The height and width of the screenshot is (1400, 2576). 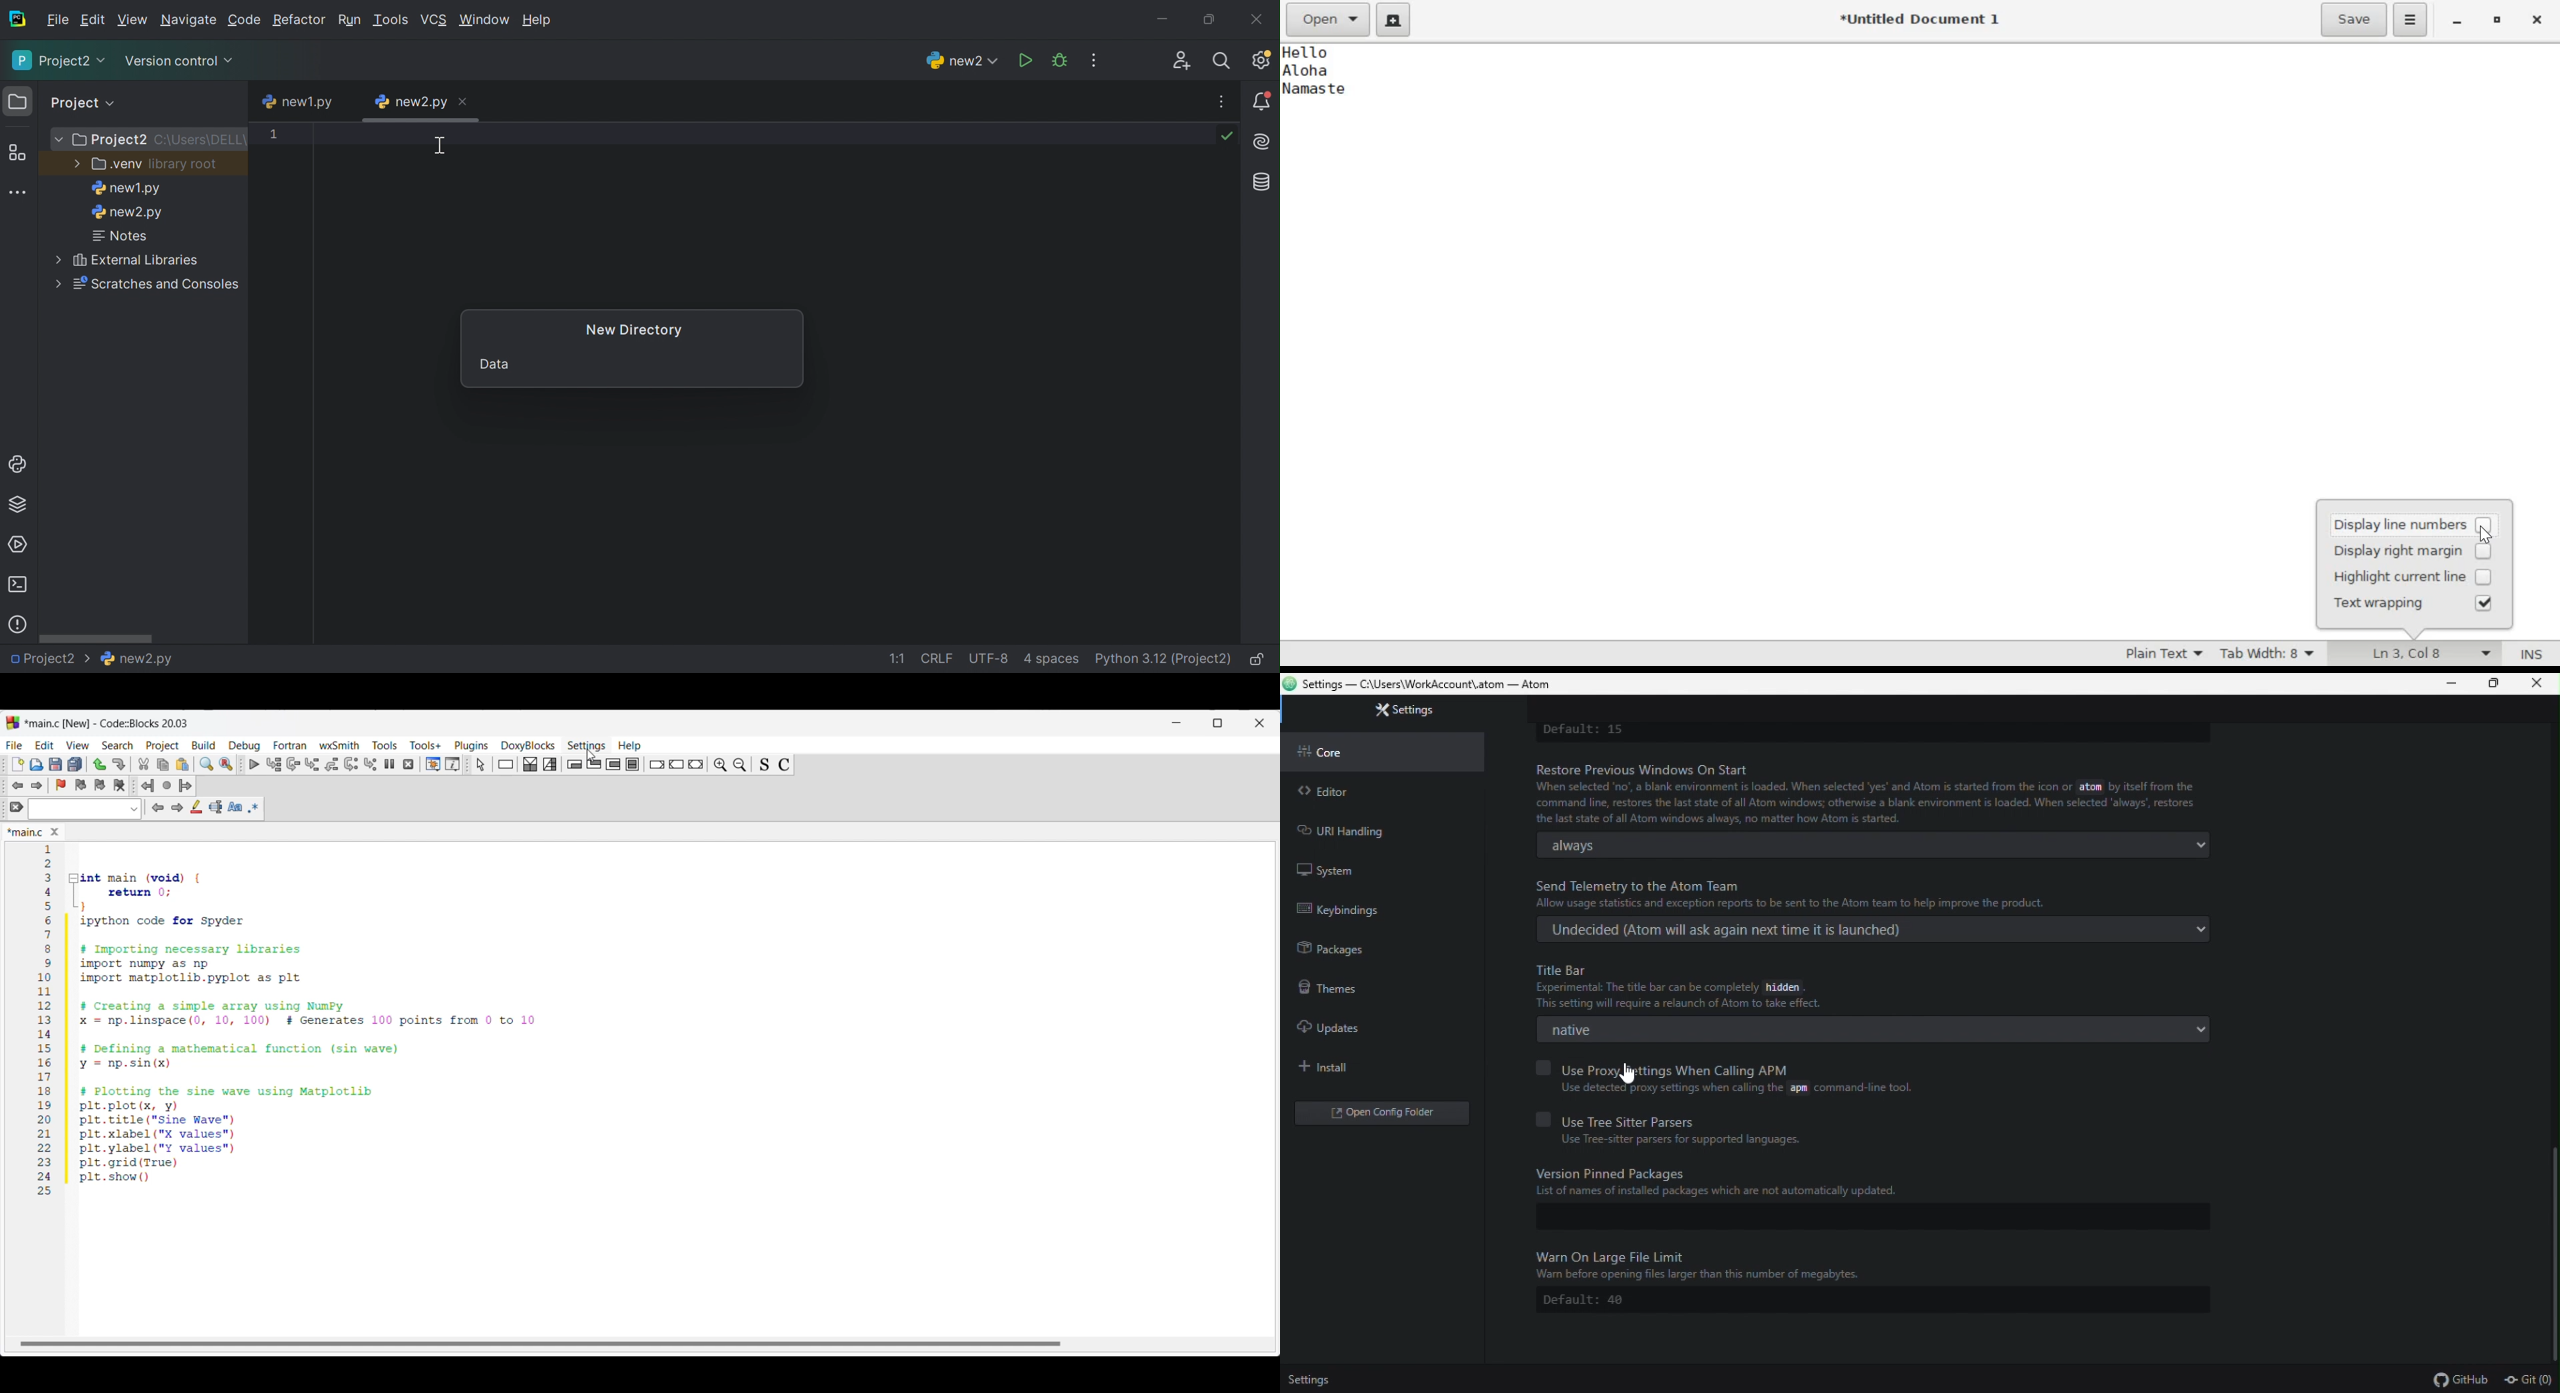 What do you see at coordinates (77, 746) in the screenshot?
I see `View menu` at bounding box center [77, 746].